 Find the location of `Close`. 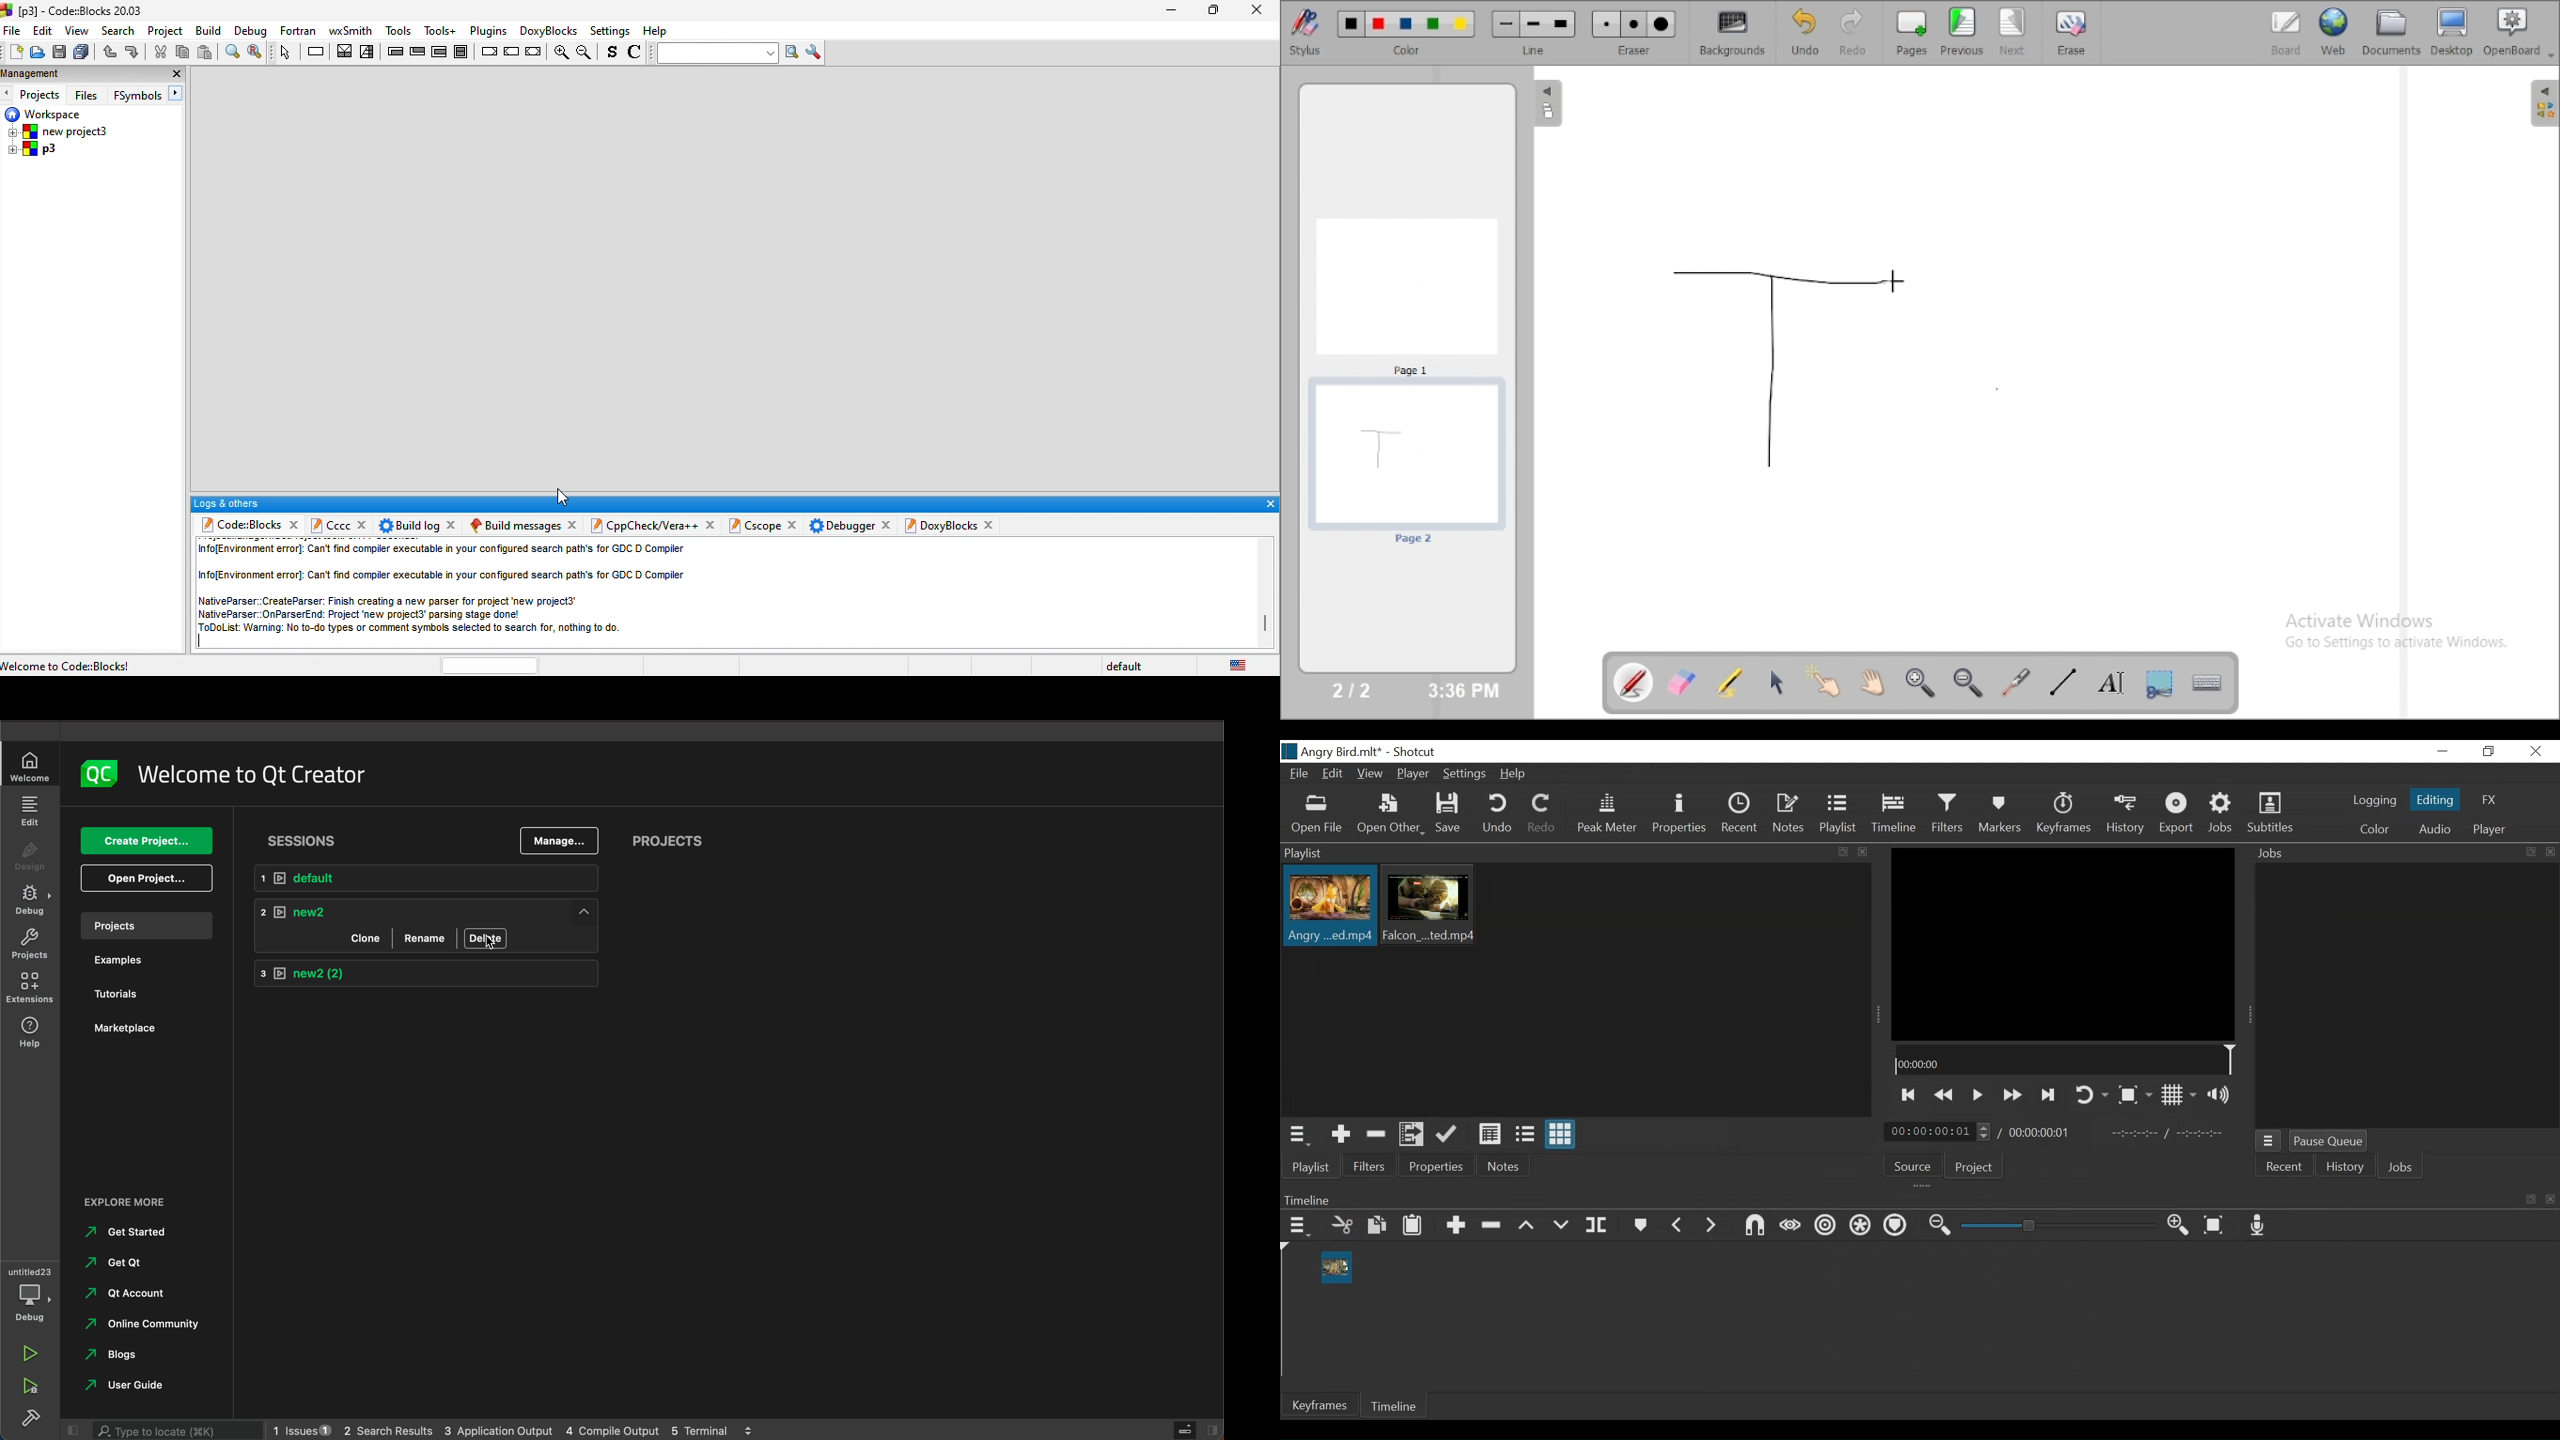

Close is located at coordinates (2534, 751).